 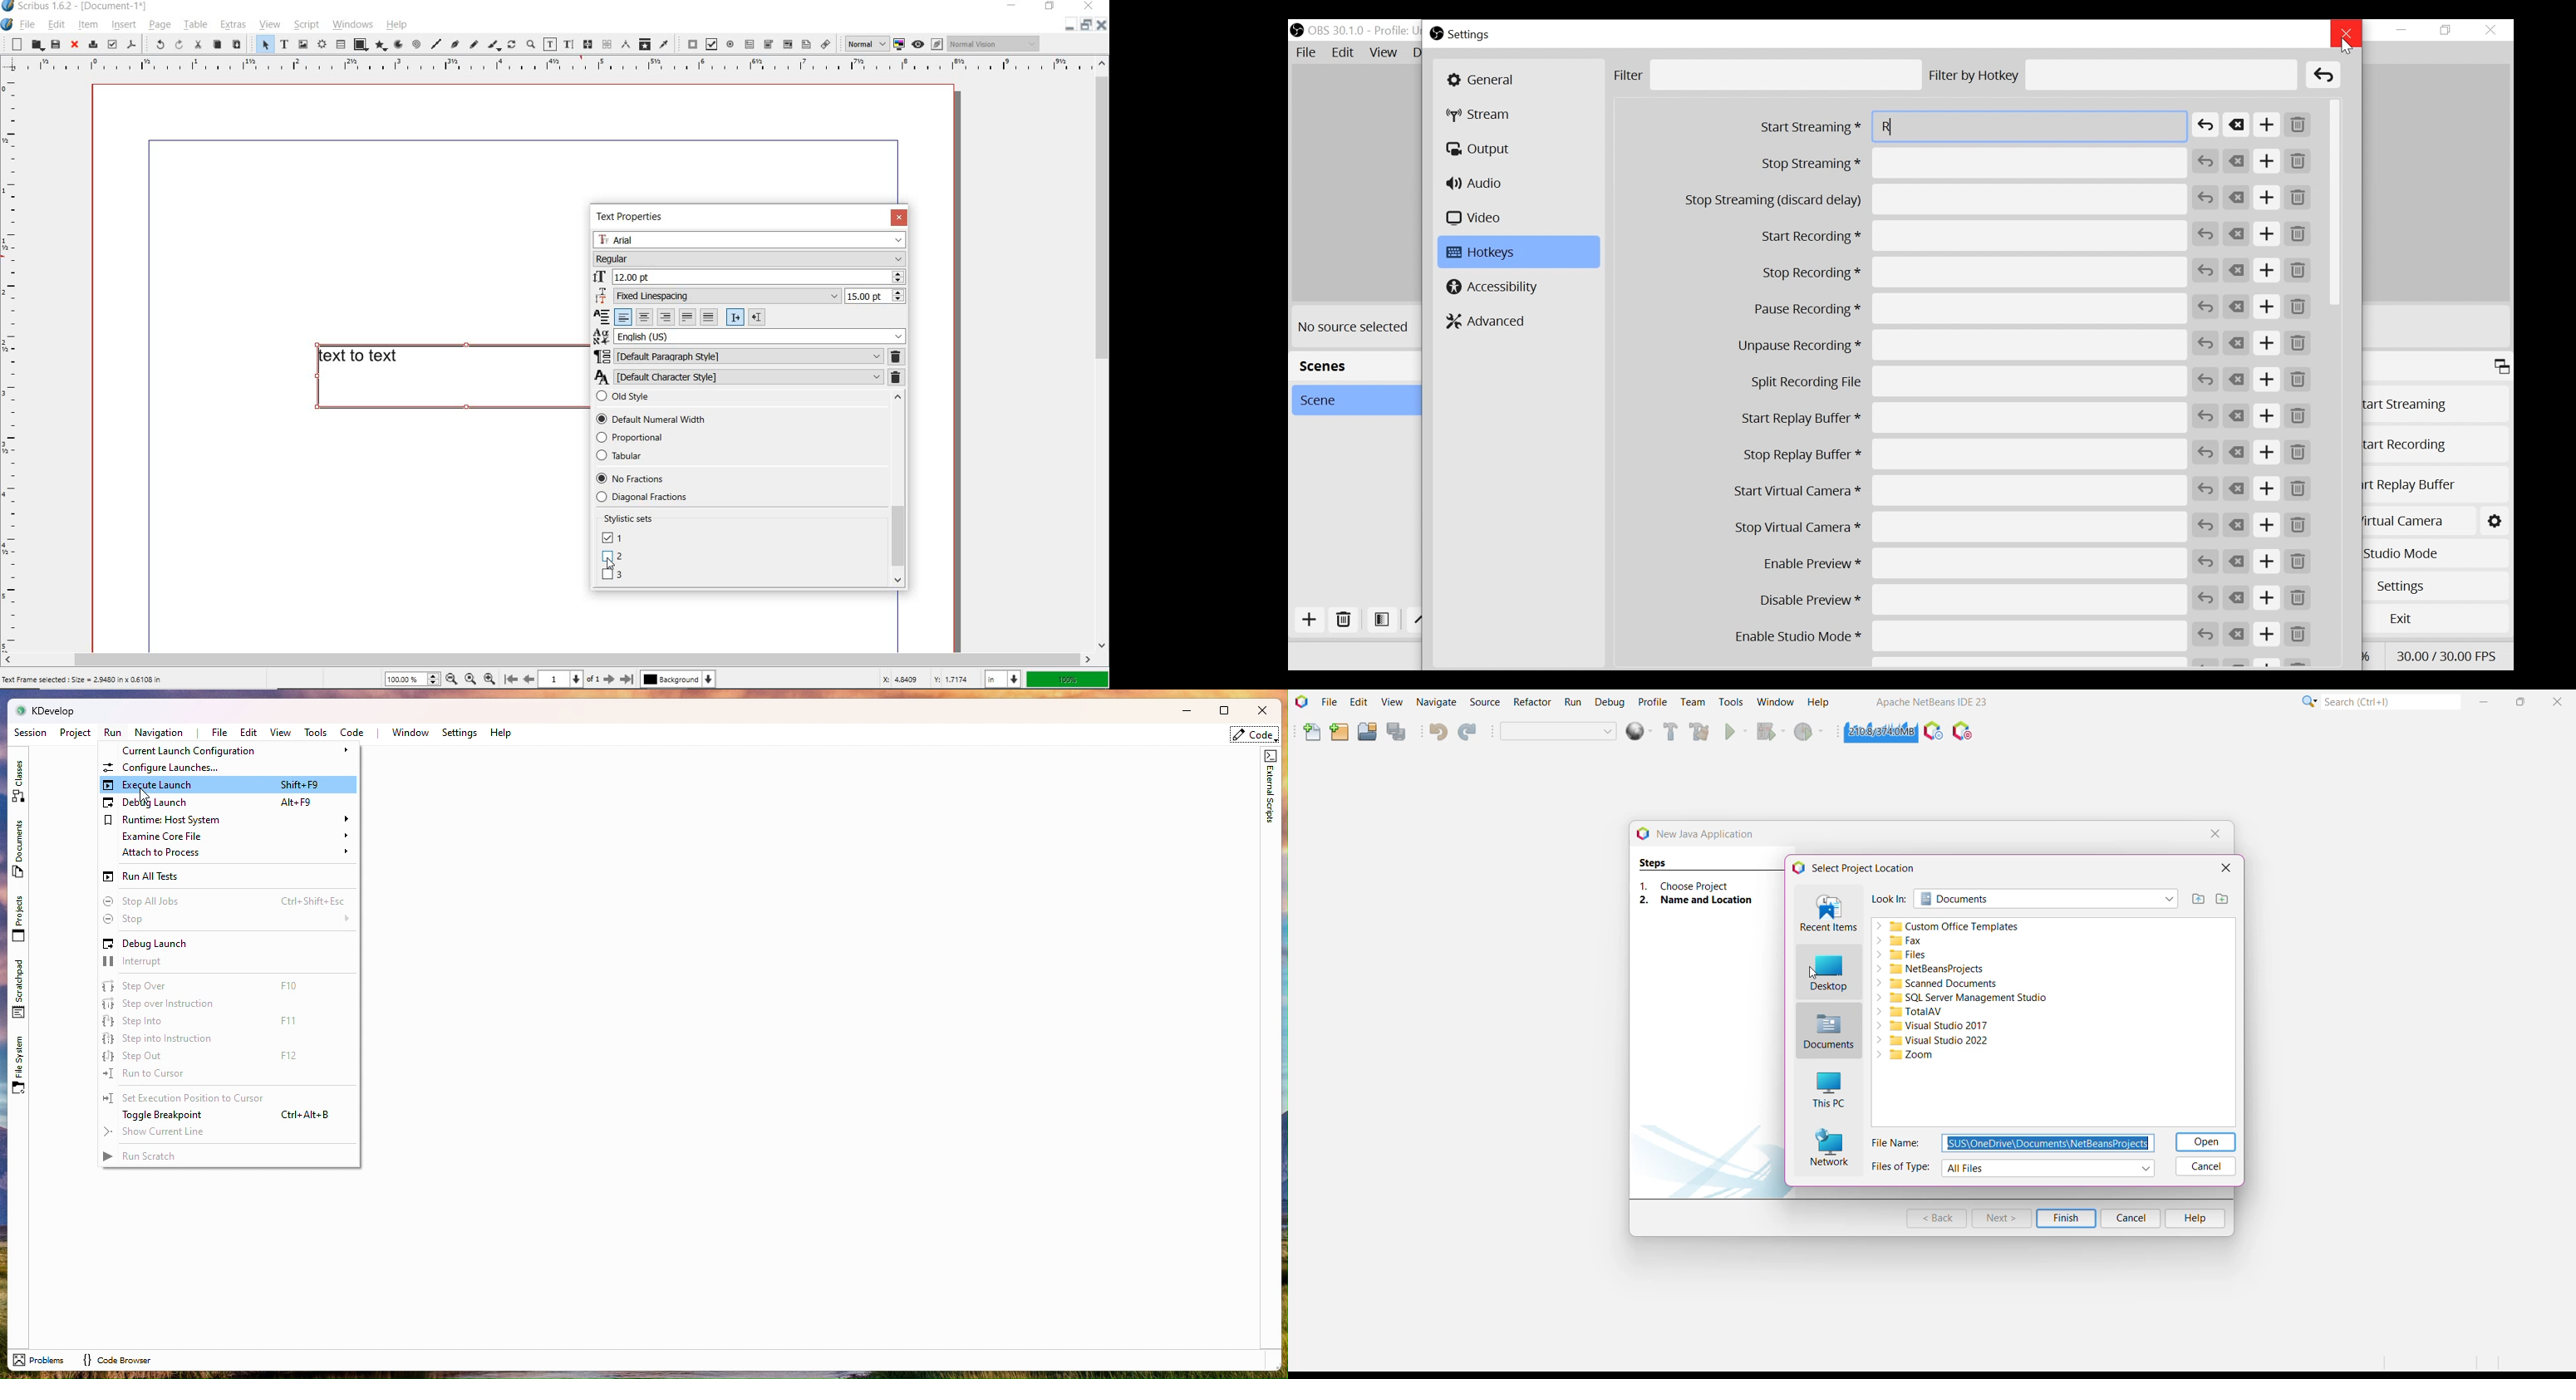 I want to click on in, so click(x=1005, y=678).